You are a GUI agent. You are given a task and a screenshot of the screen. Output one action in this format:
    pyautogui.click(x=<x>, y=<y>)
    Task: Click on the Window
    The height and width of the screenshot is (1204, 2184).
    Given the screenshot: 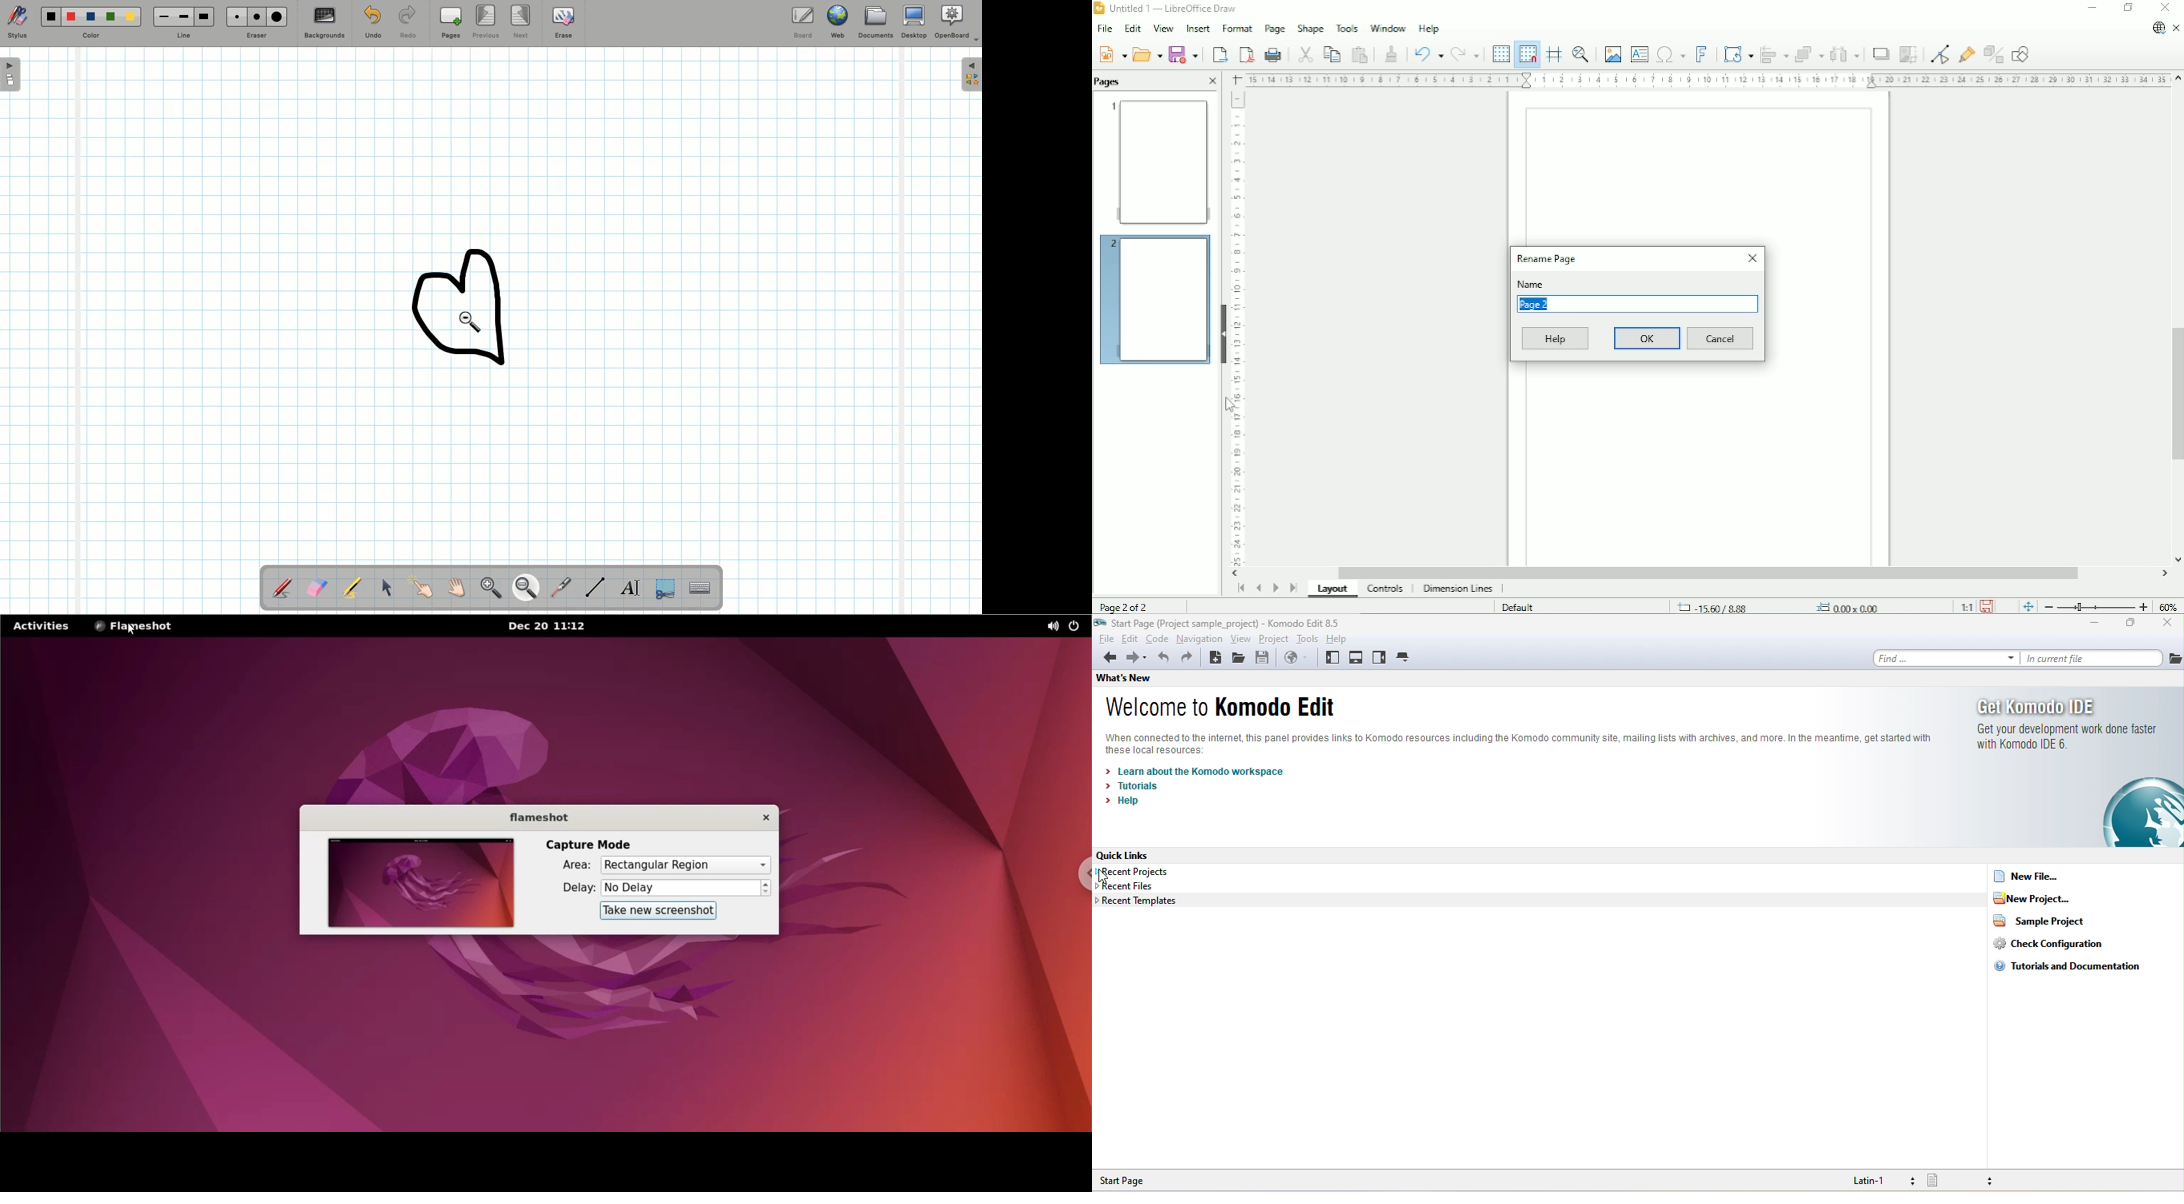 What is the action you would take?
    pyautogui.click(x=1388, y=26)
    